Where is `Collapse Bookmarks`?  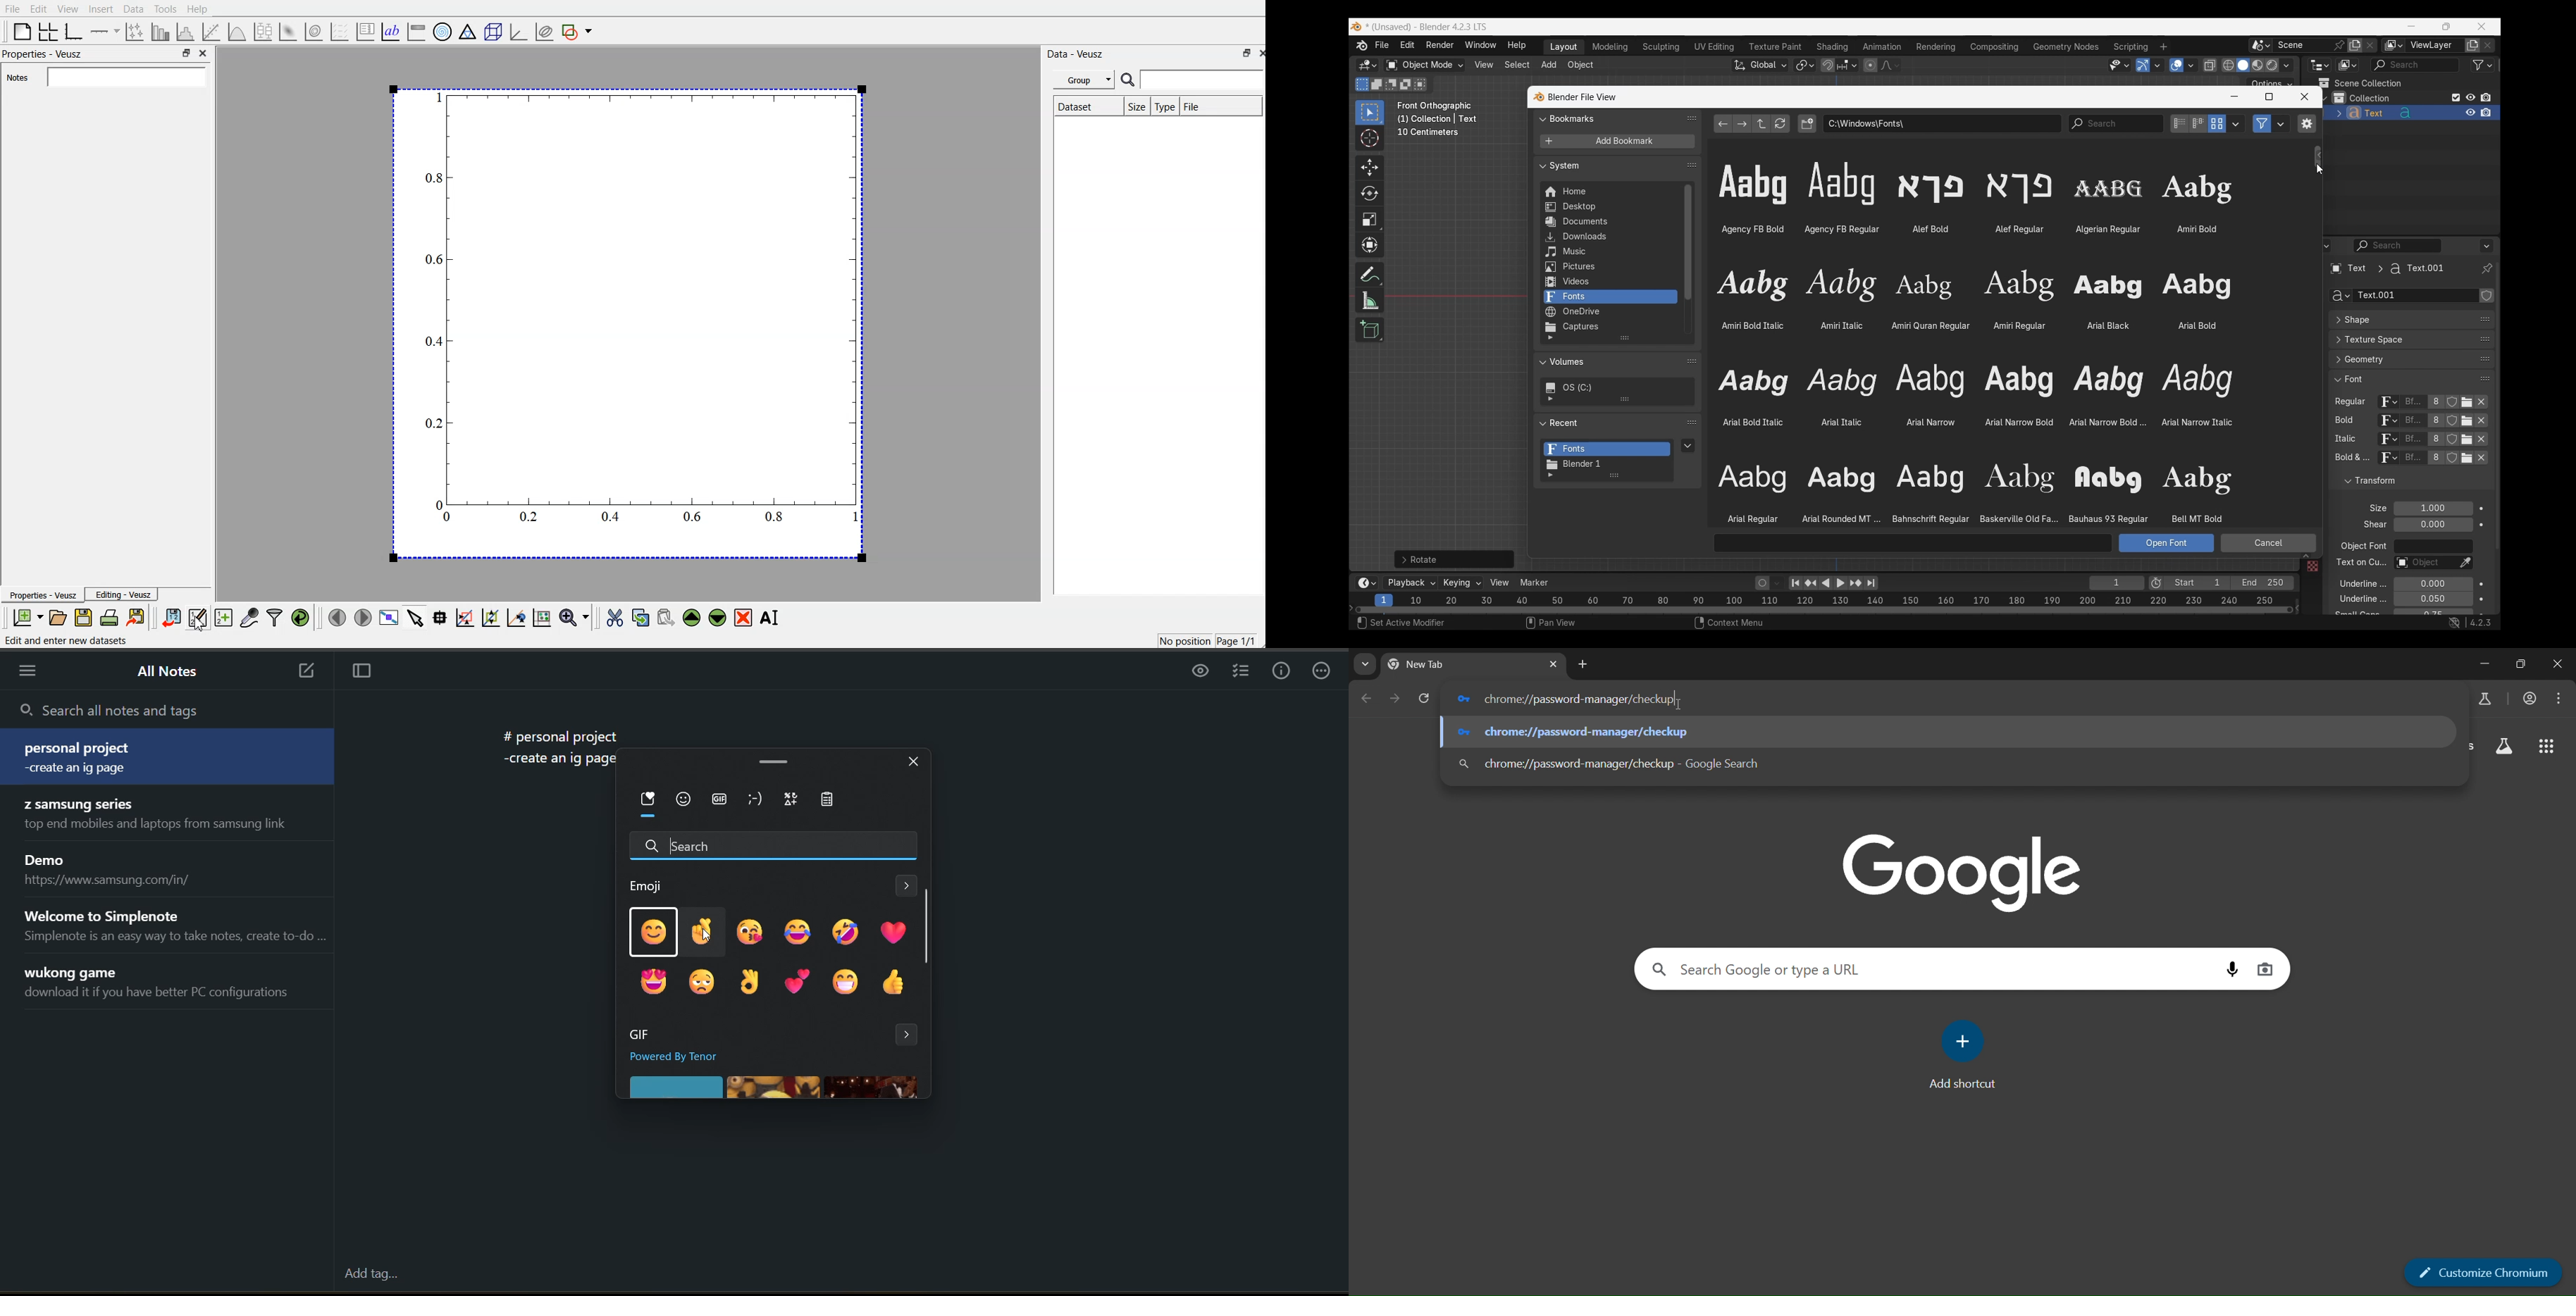
Collapse Bookmarks is located at coordinates (1609, 118).